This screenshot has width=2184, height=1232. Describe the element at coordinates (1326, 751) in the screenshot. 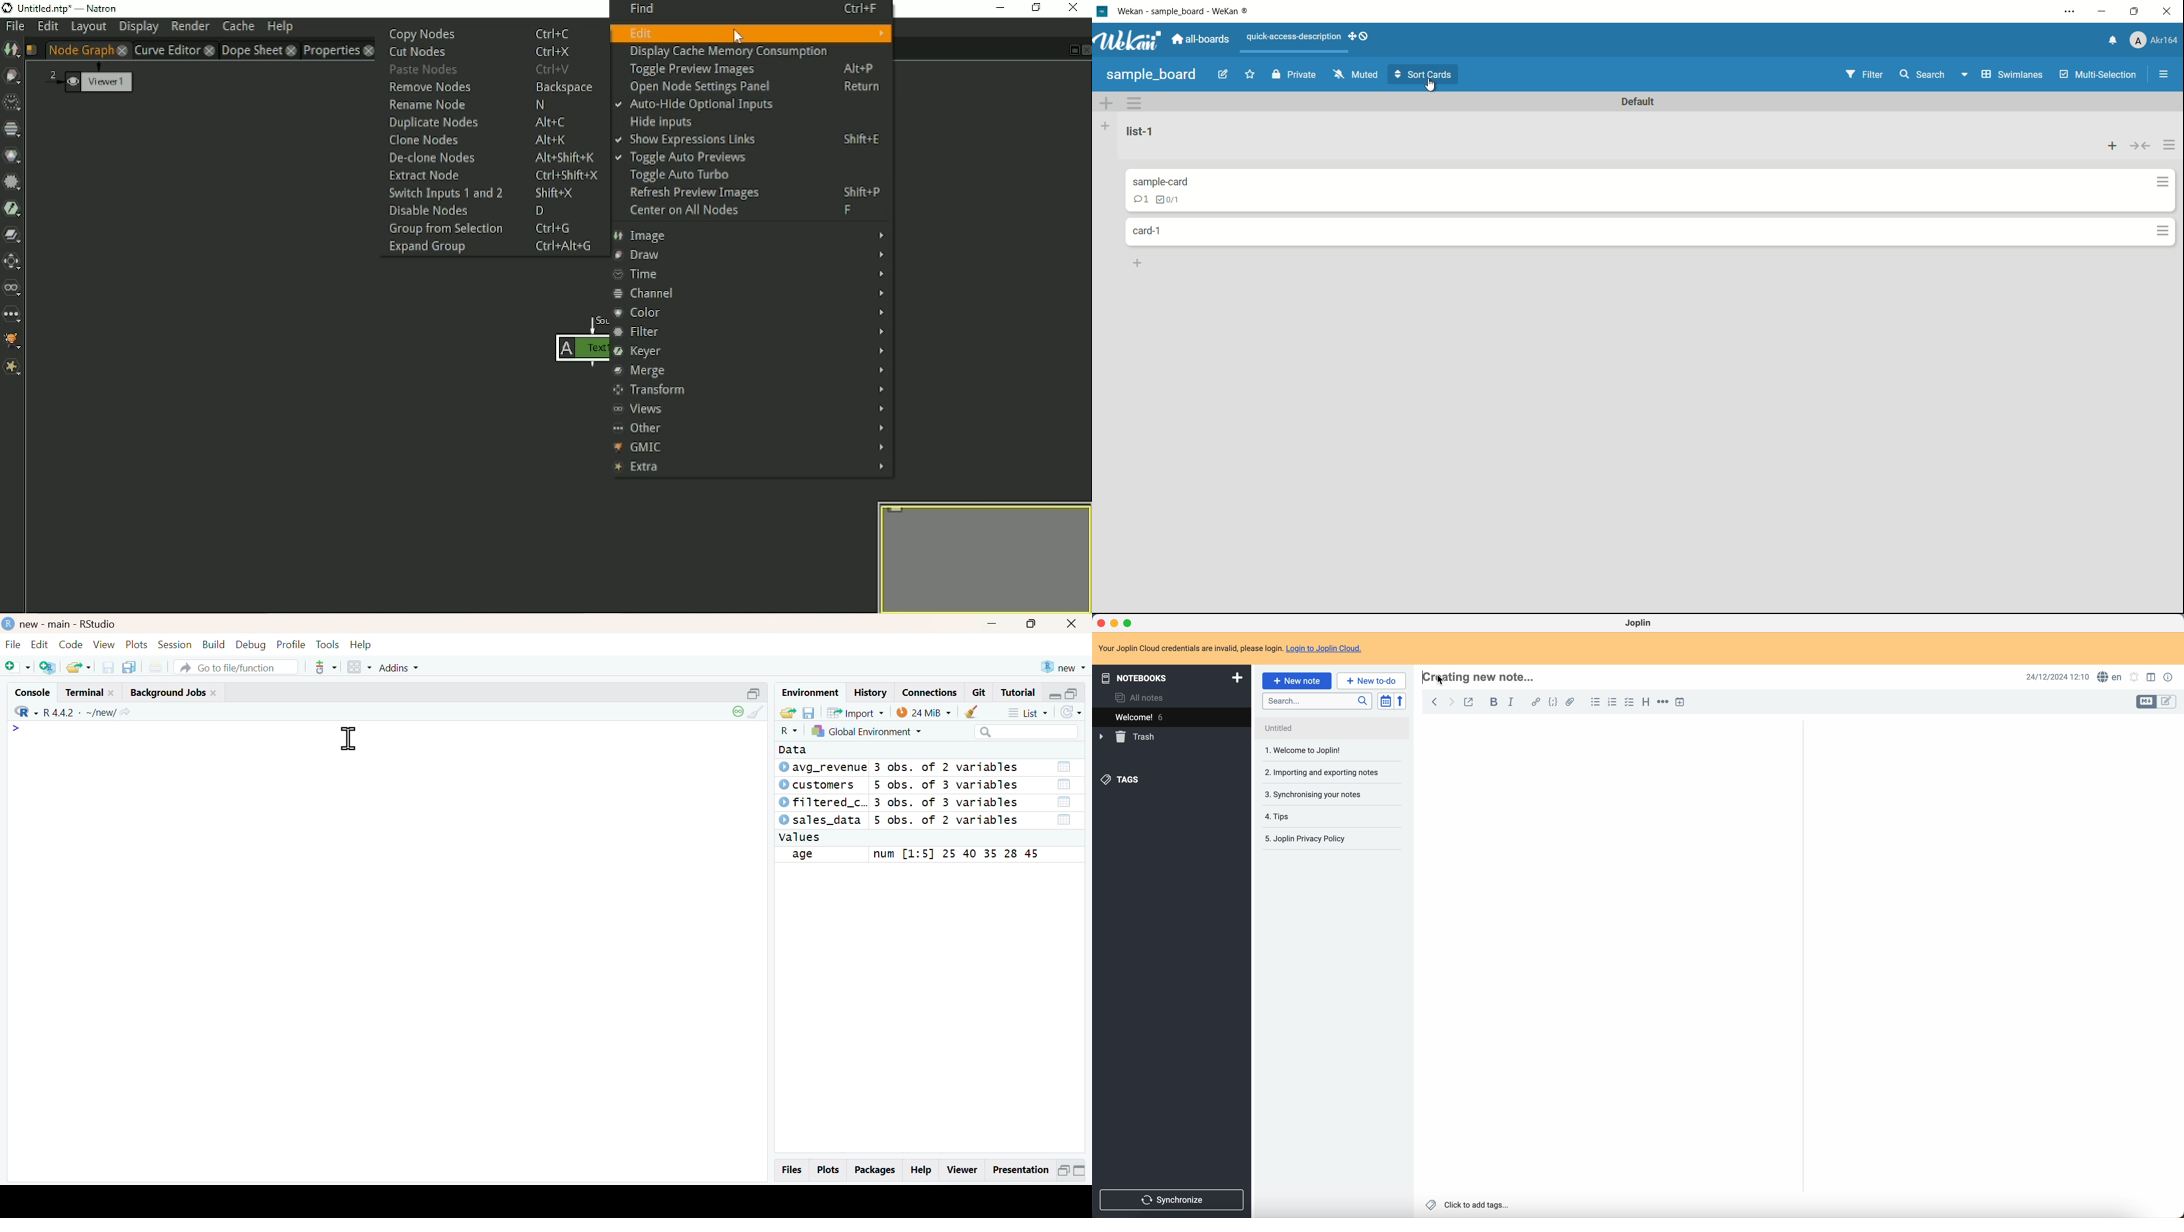

I see `1. Welcome to Joplin!` at that location.